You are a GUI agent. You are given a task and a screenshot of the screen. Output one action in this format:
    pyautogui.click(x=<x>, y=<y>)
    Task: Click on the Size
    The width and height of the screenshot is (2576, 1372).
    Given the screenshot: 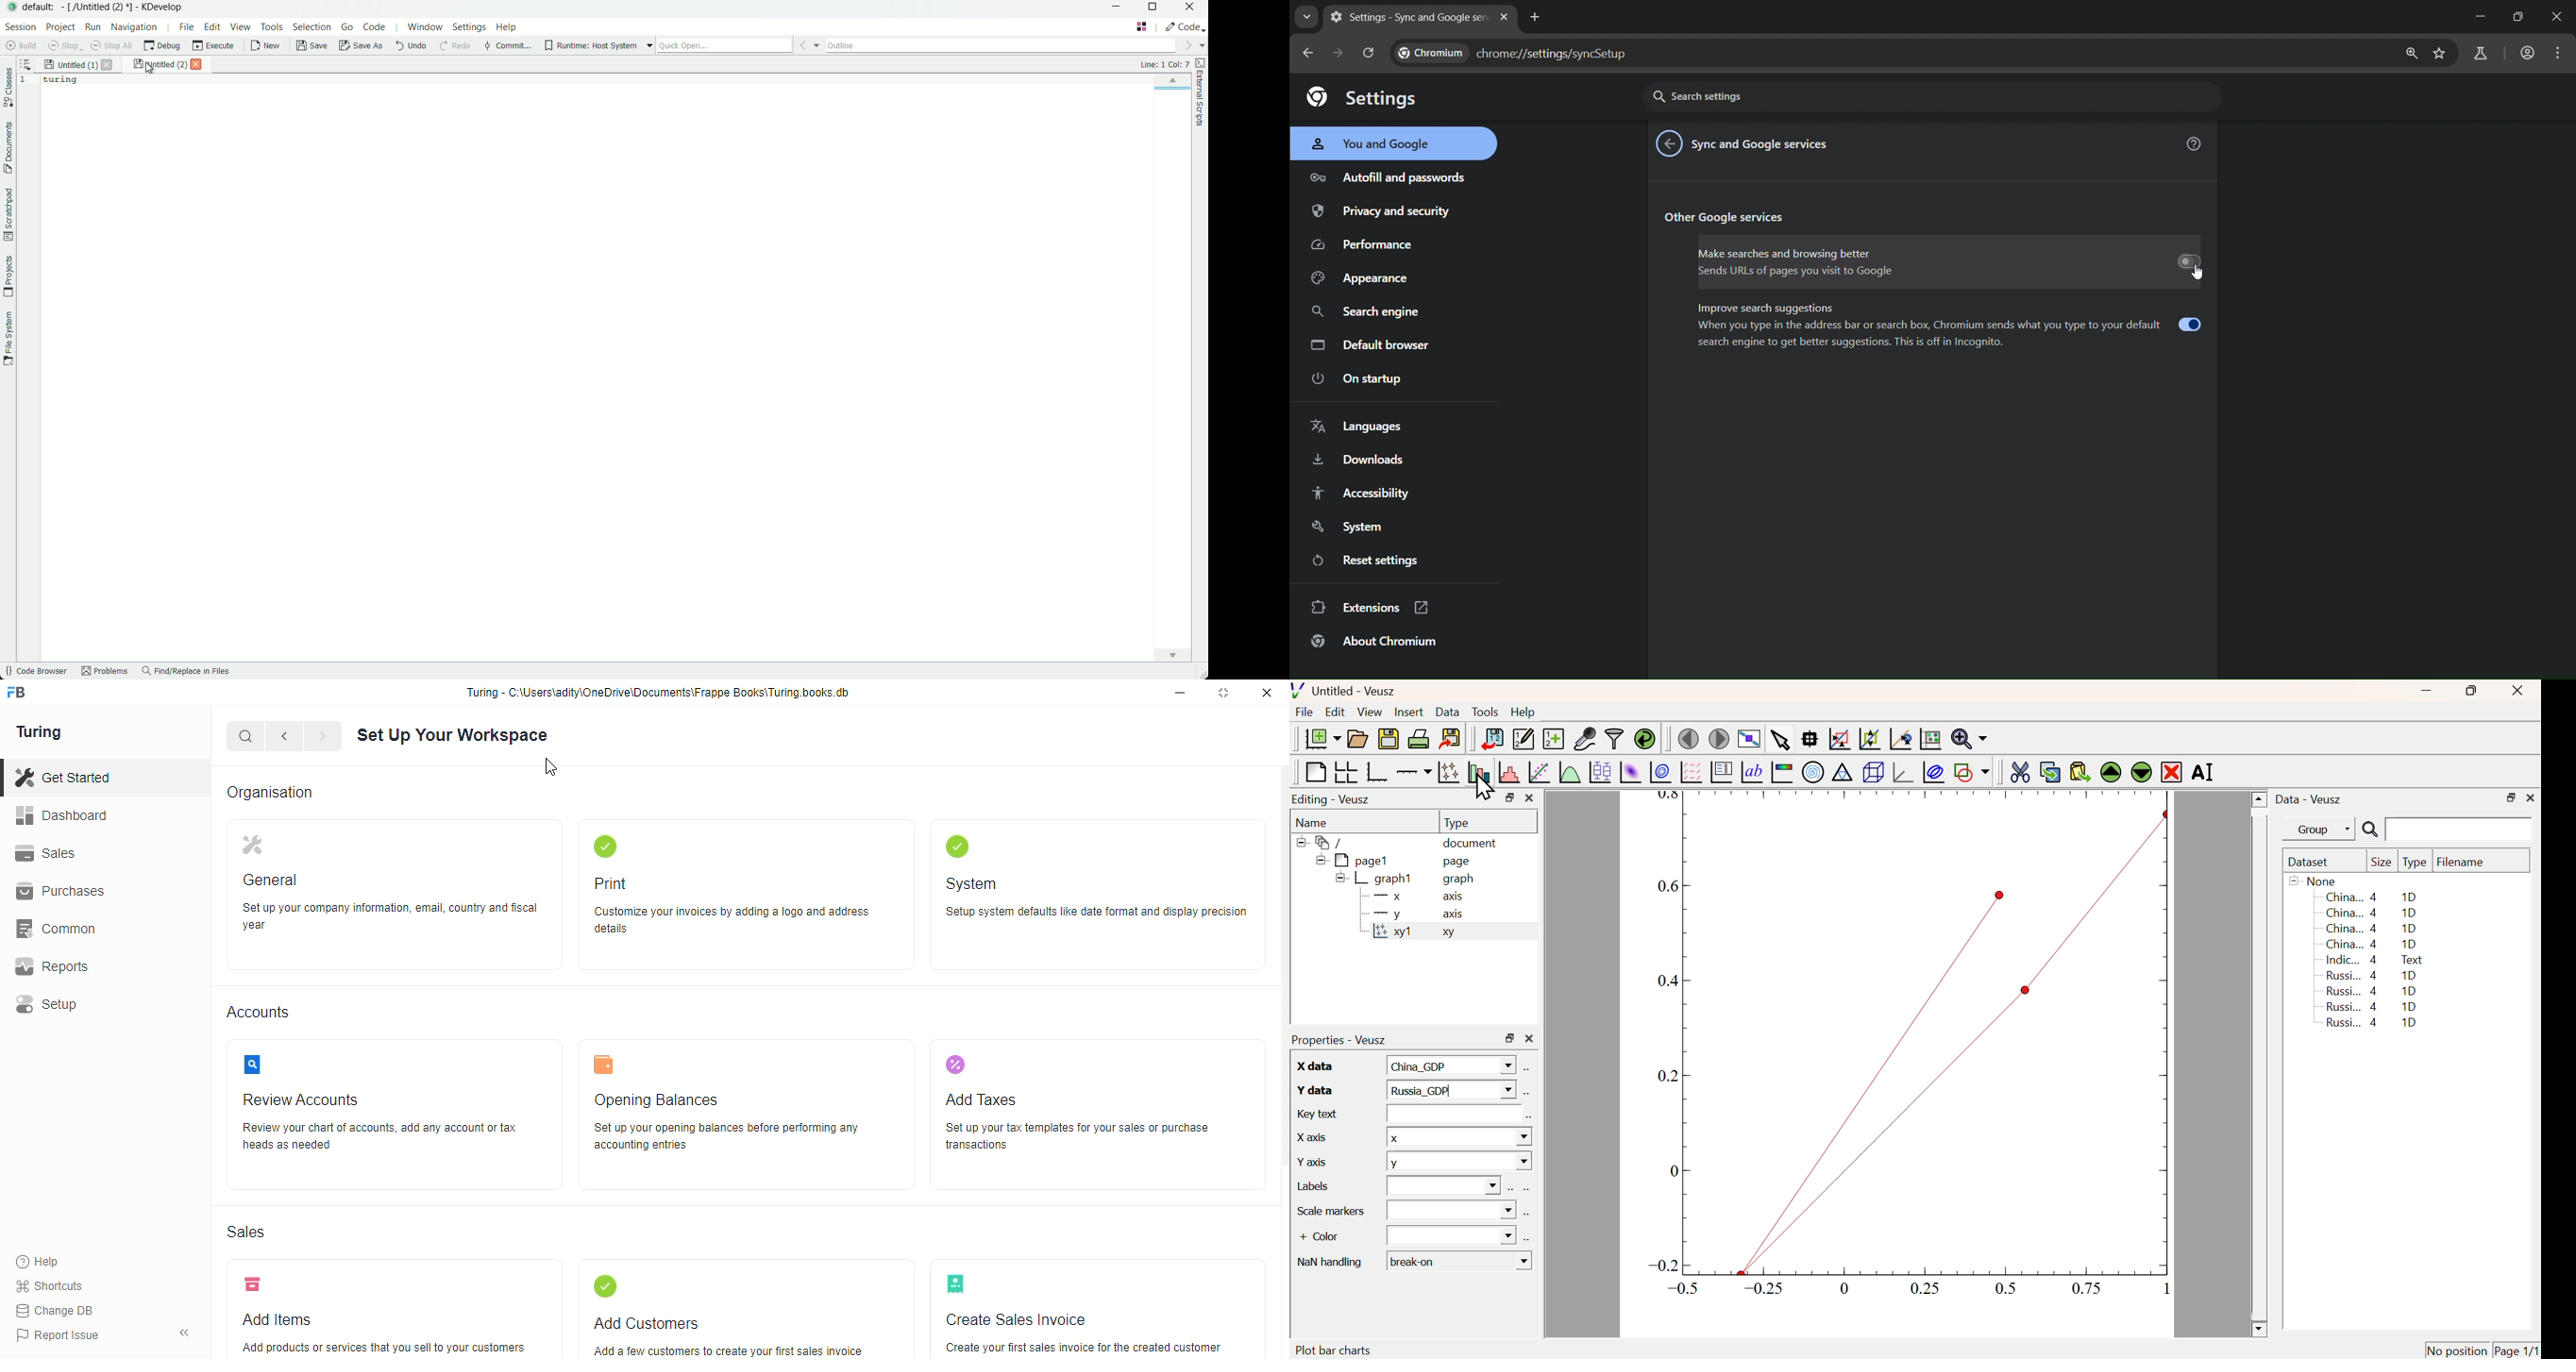 What is the action you would take?
    pyautogui.click(x=2382, y=863)
    